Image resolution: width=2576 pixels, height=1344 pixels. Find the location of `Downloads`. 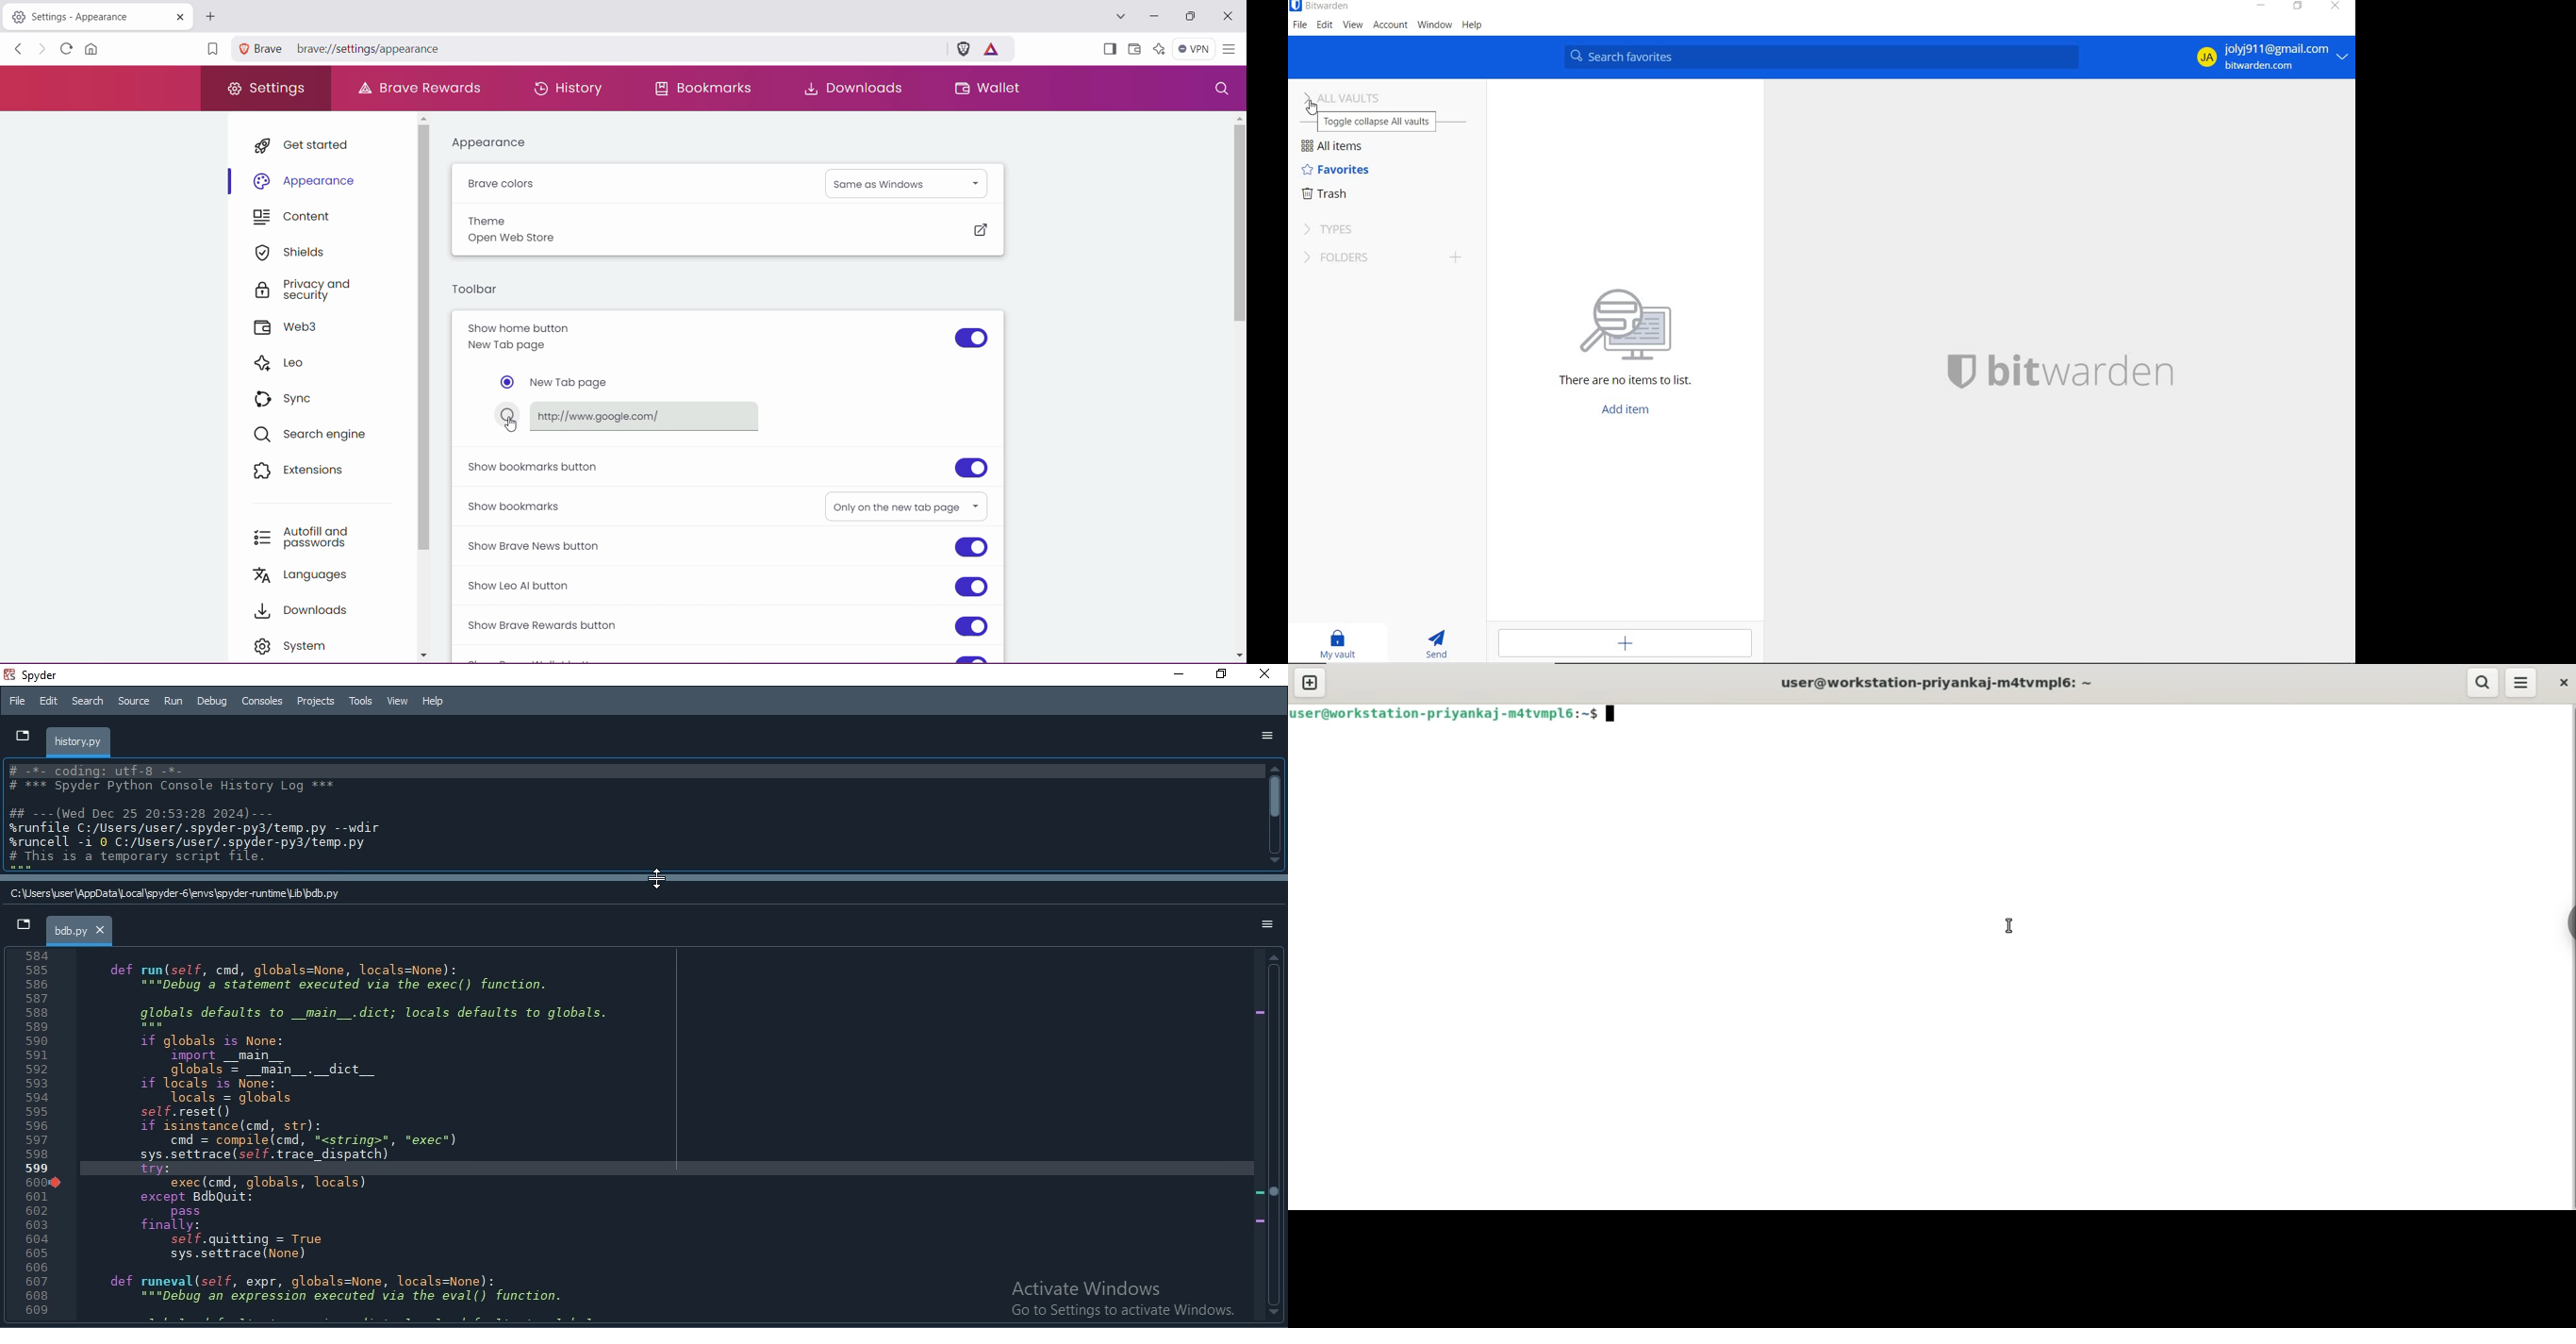

Downloads is located at coordinates (308, 609).